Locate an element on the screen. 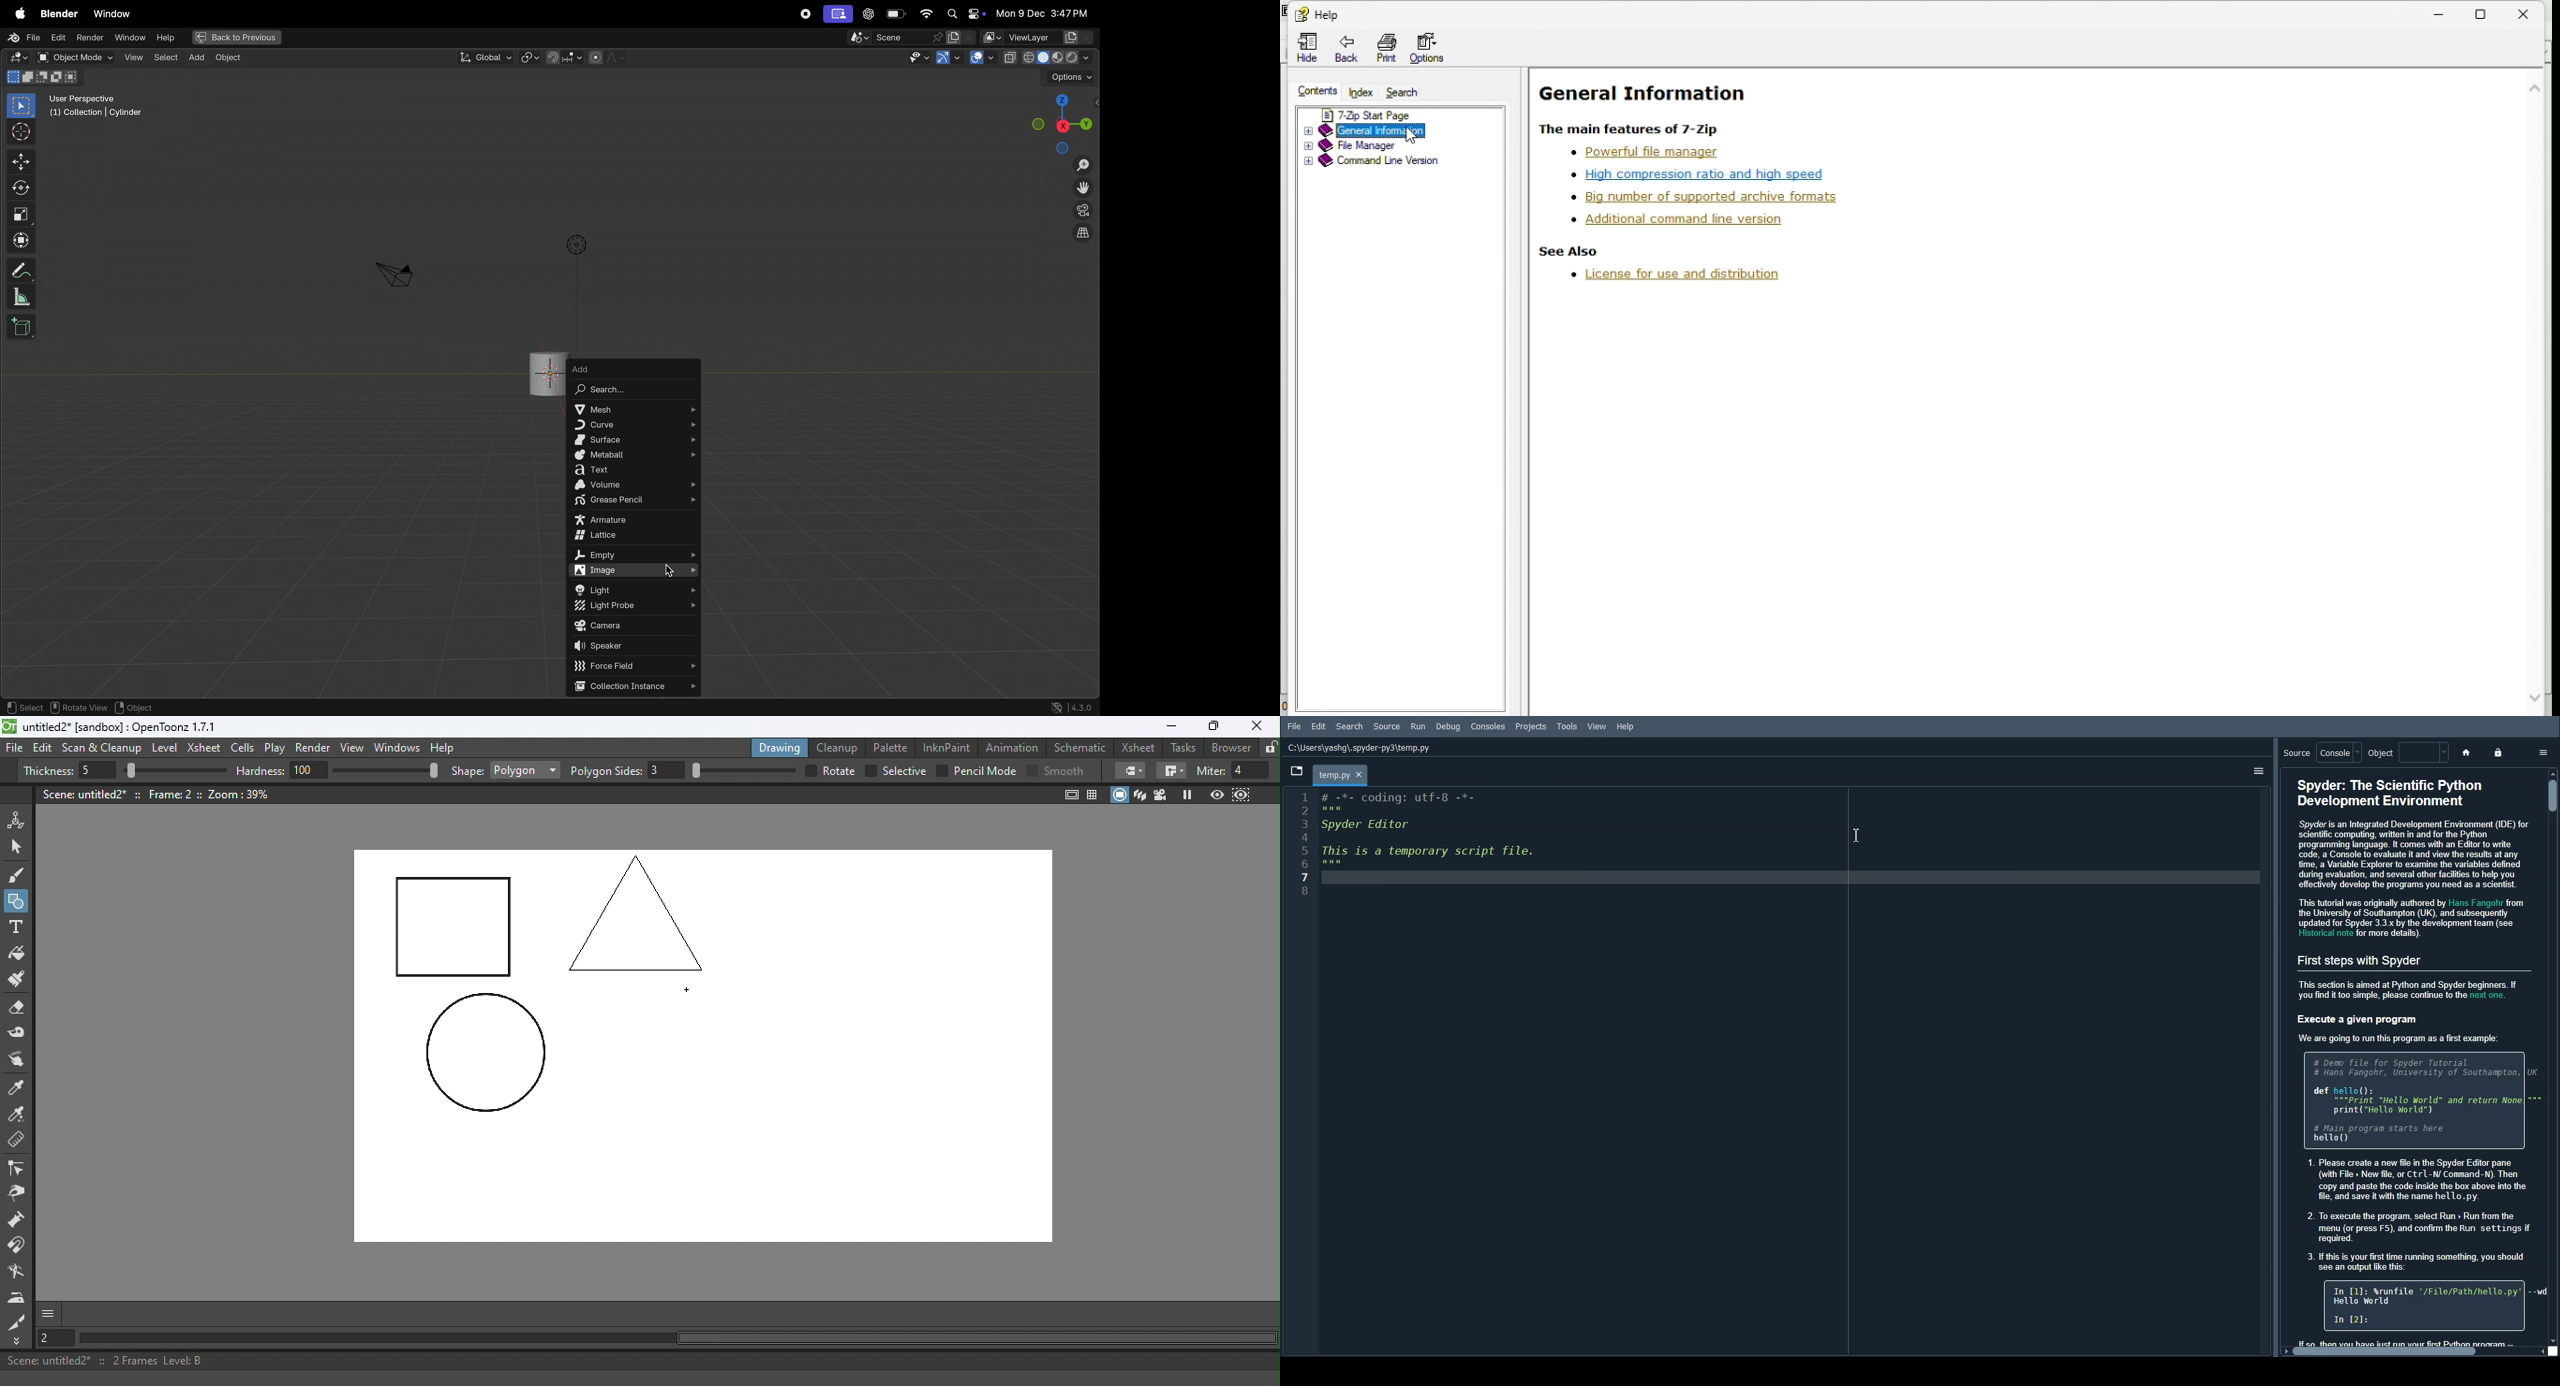  General information is located at coordinates (1378, 131).